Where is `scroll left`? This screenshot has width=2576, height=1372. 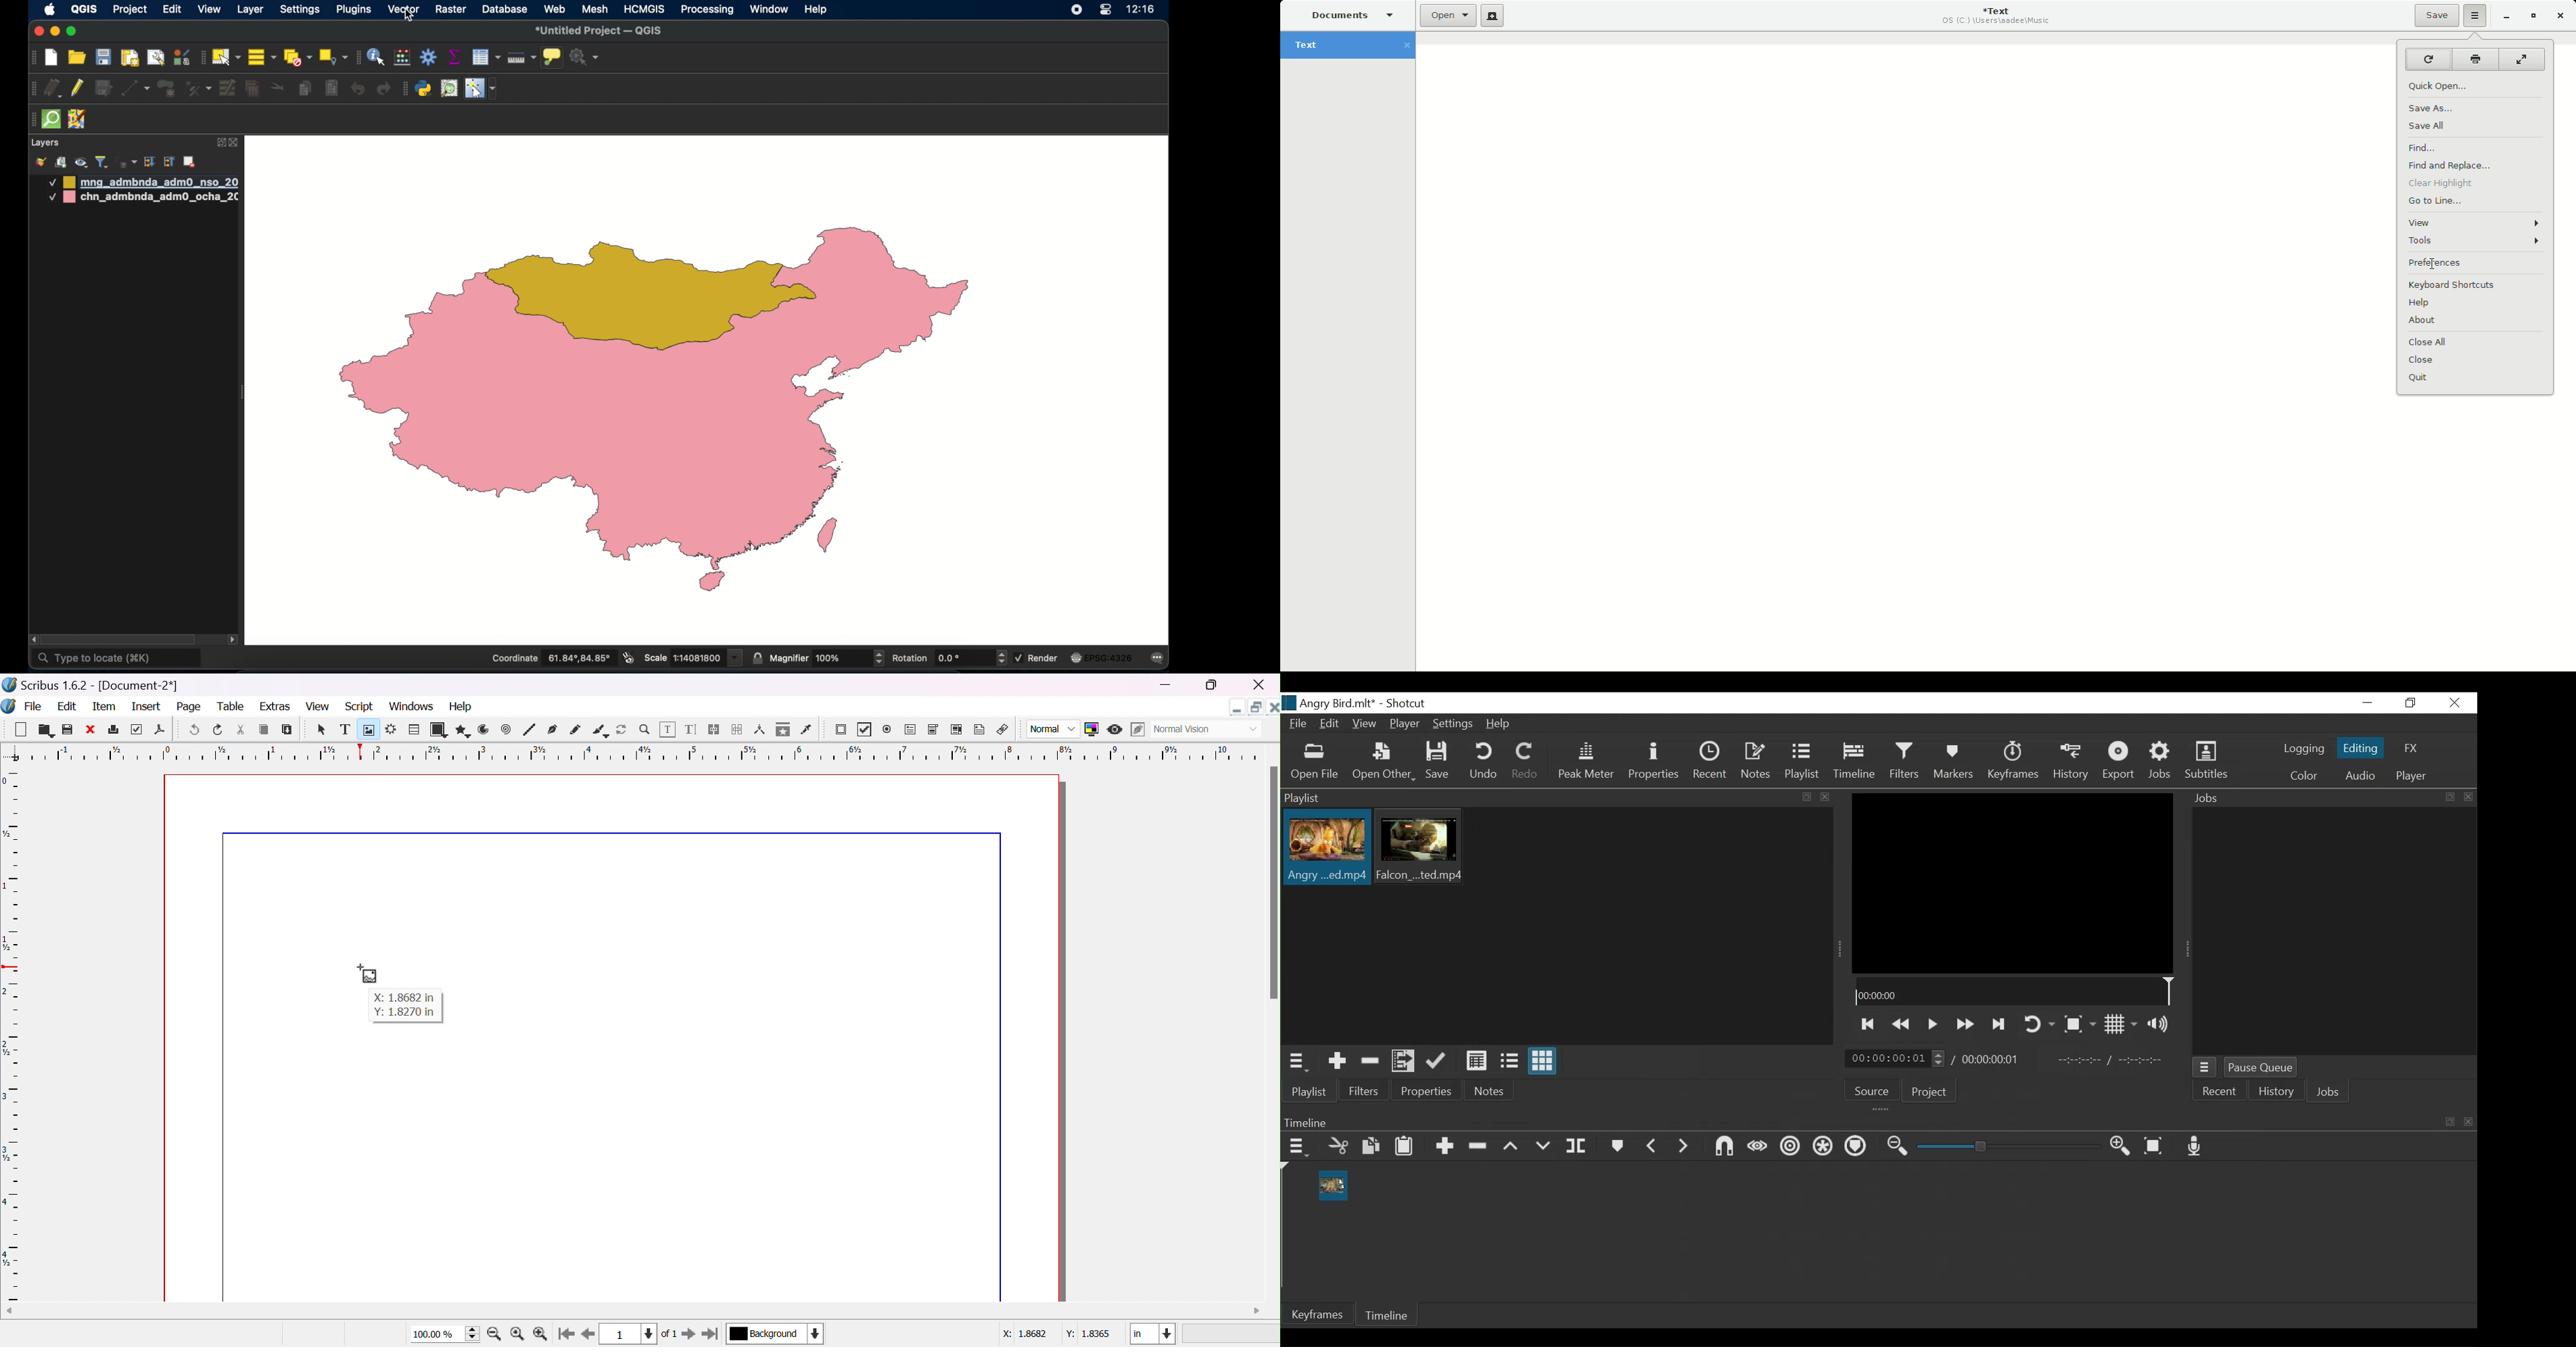 scroll left is located at coordinates (8, 1310).